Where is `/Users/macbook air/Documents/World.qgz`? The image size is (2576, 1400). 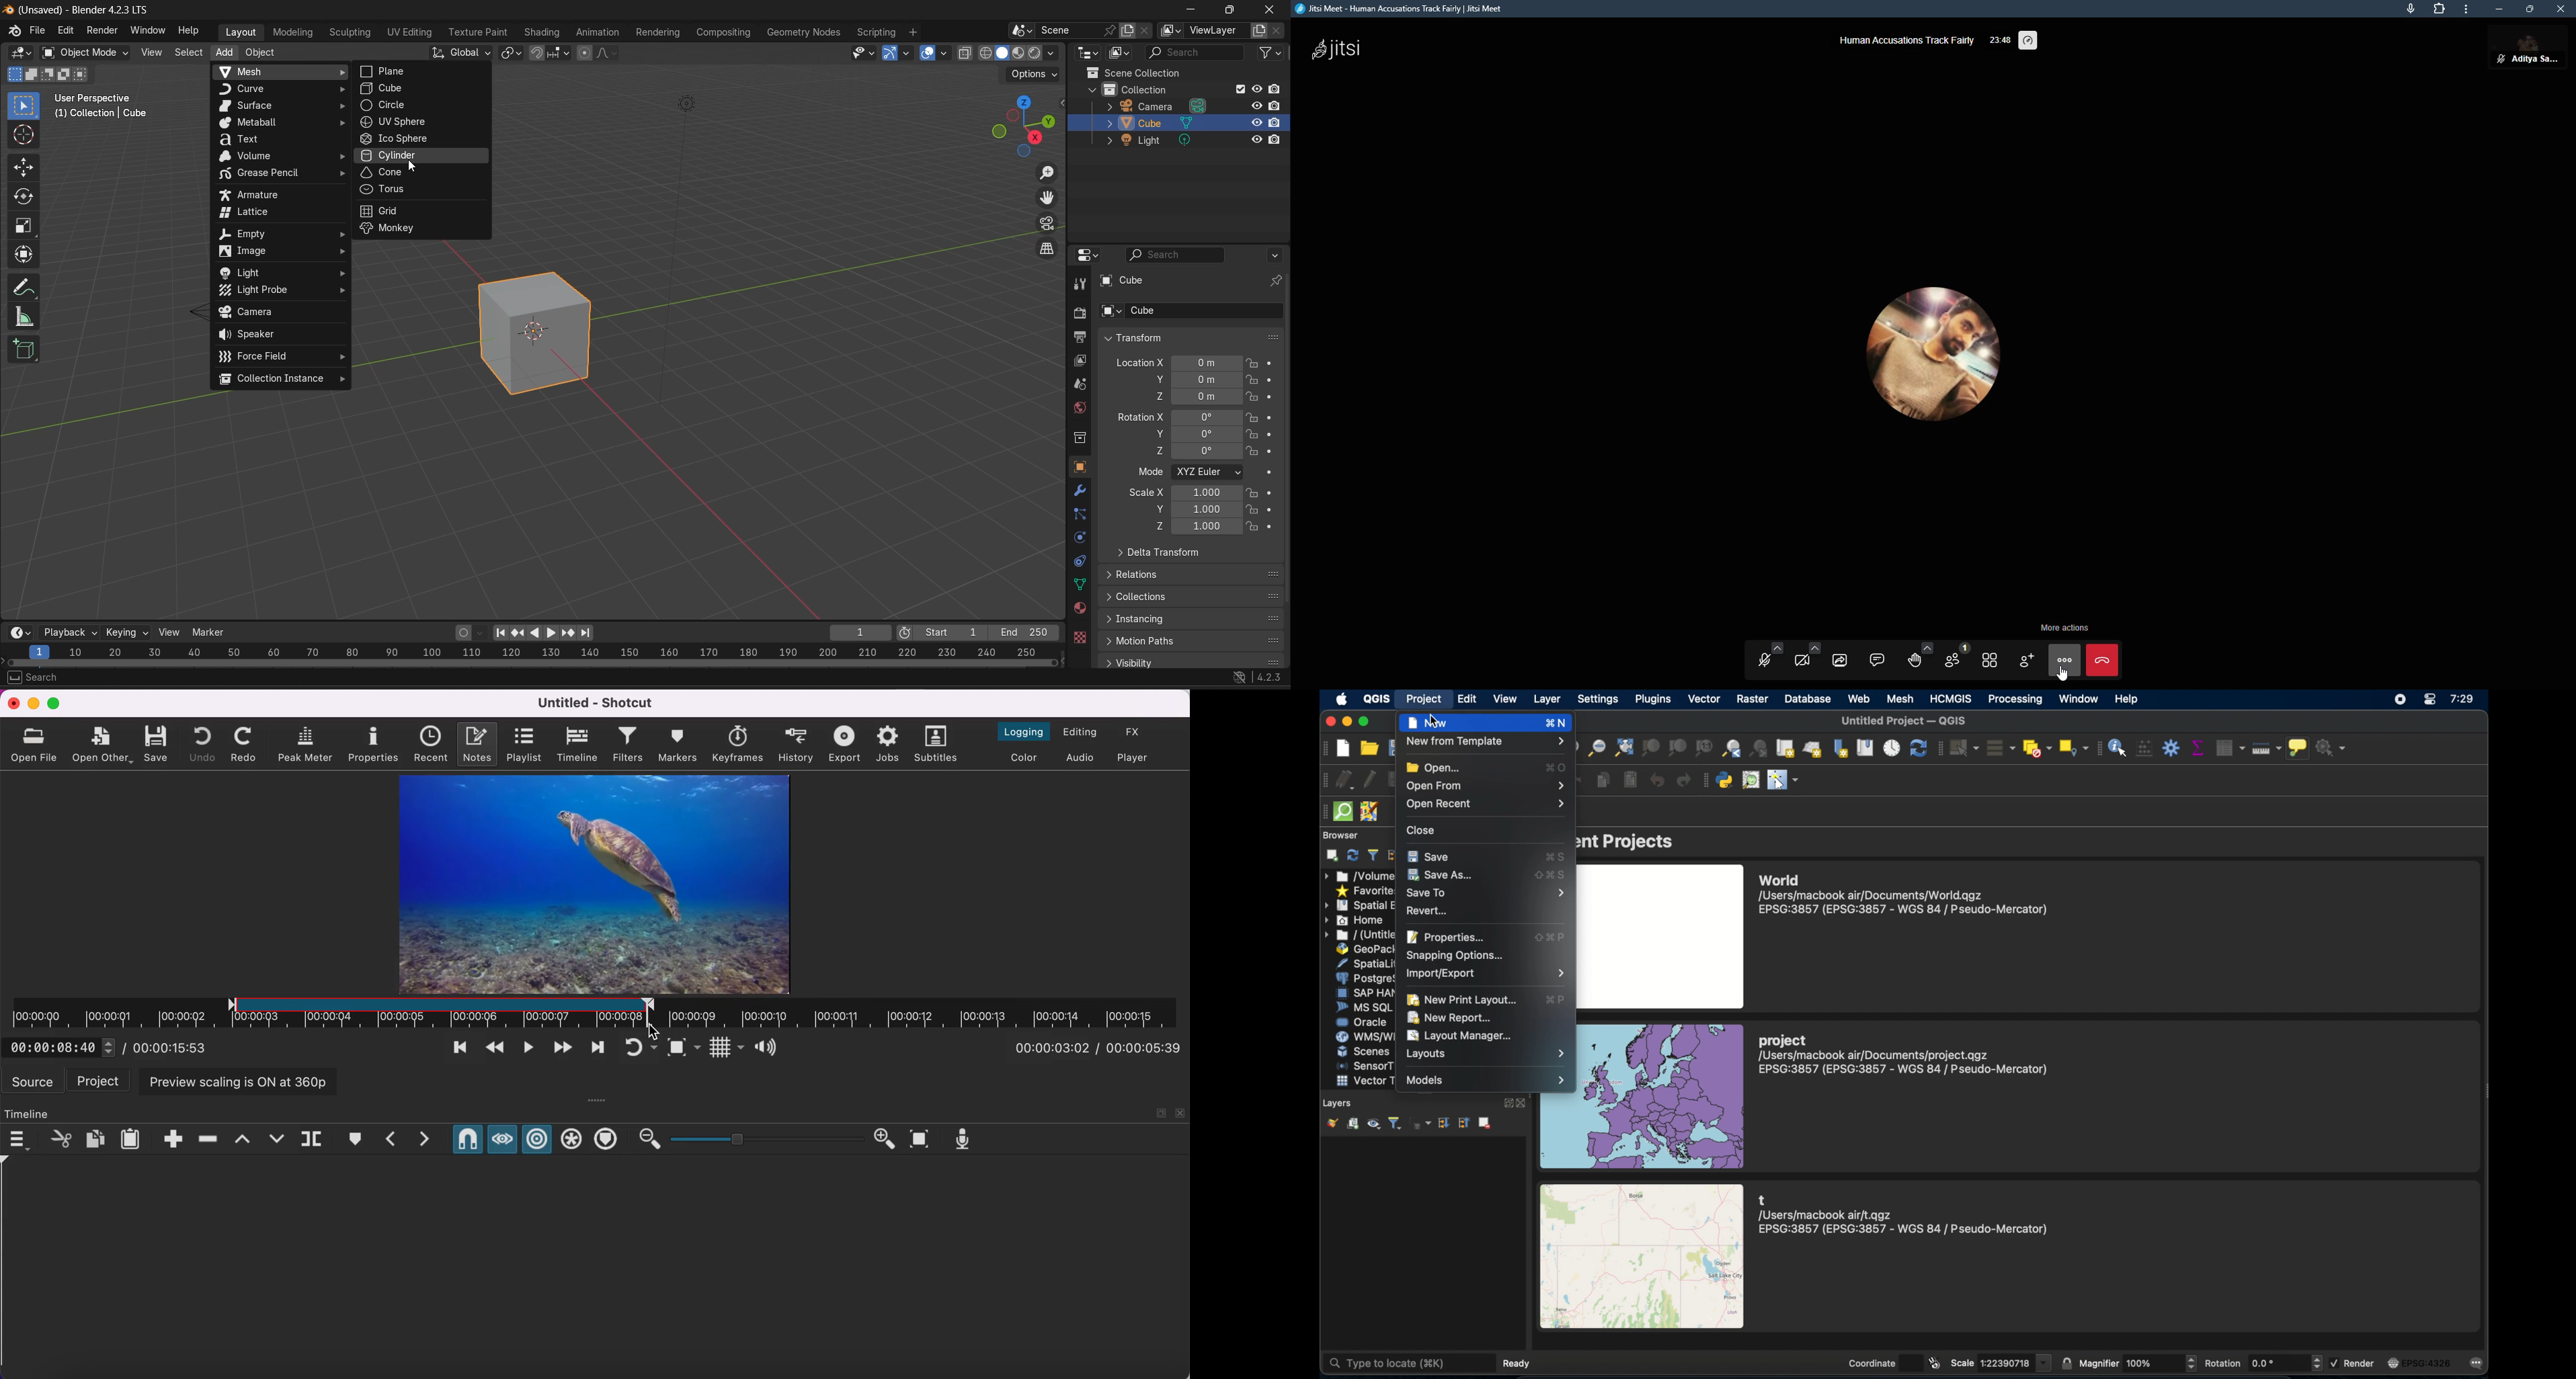
/Users/macbook air/Documents/World.qgz is located at coordinates (1873, 895).